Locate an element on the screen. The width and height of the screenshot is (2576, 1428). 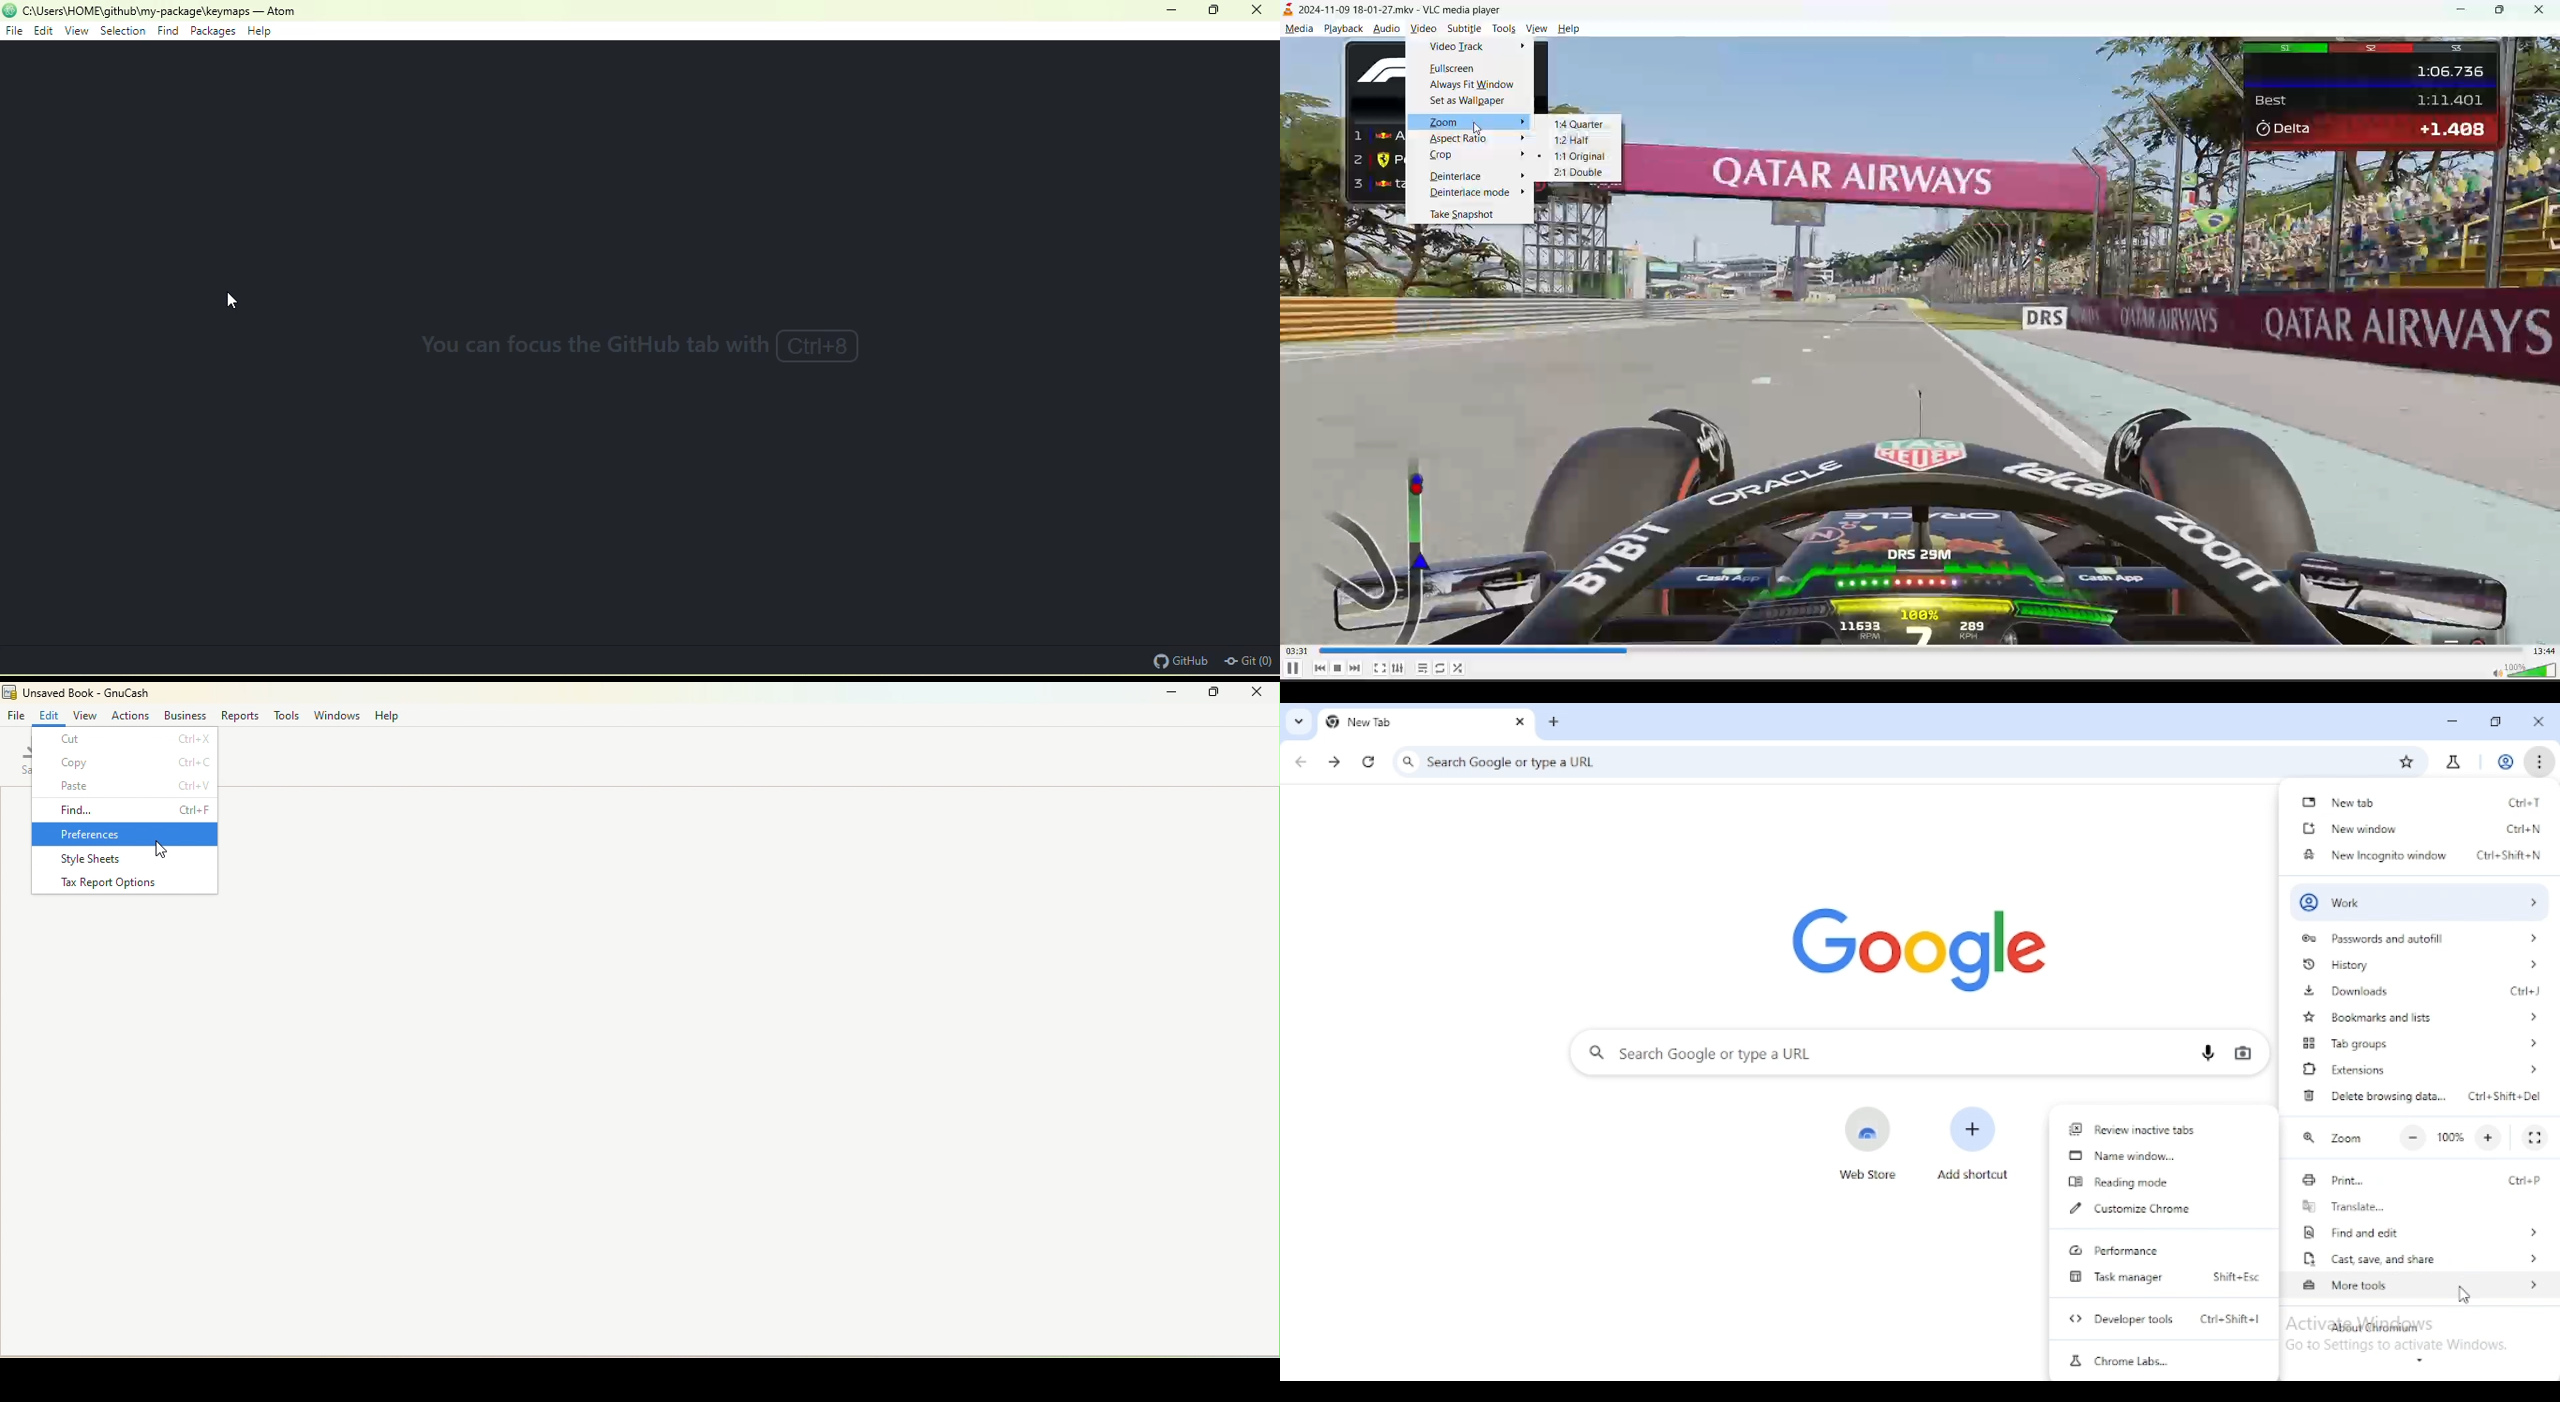
profile is located at coordinates (2421, 902).